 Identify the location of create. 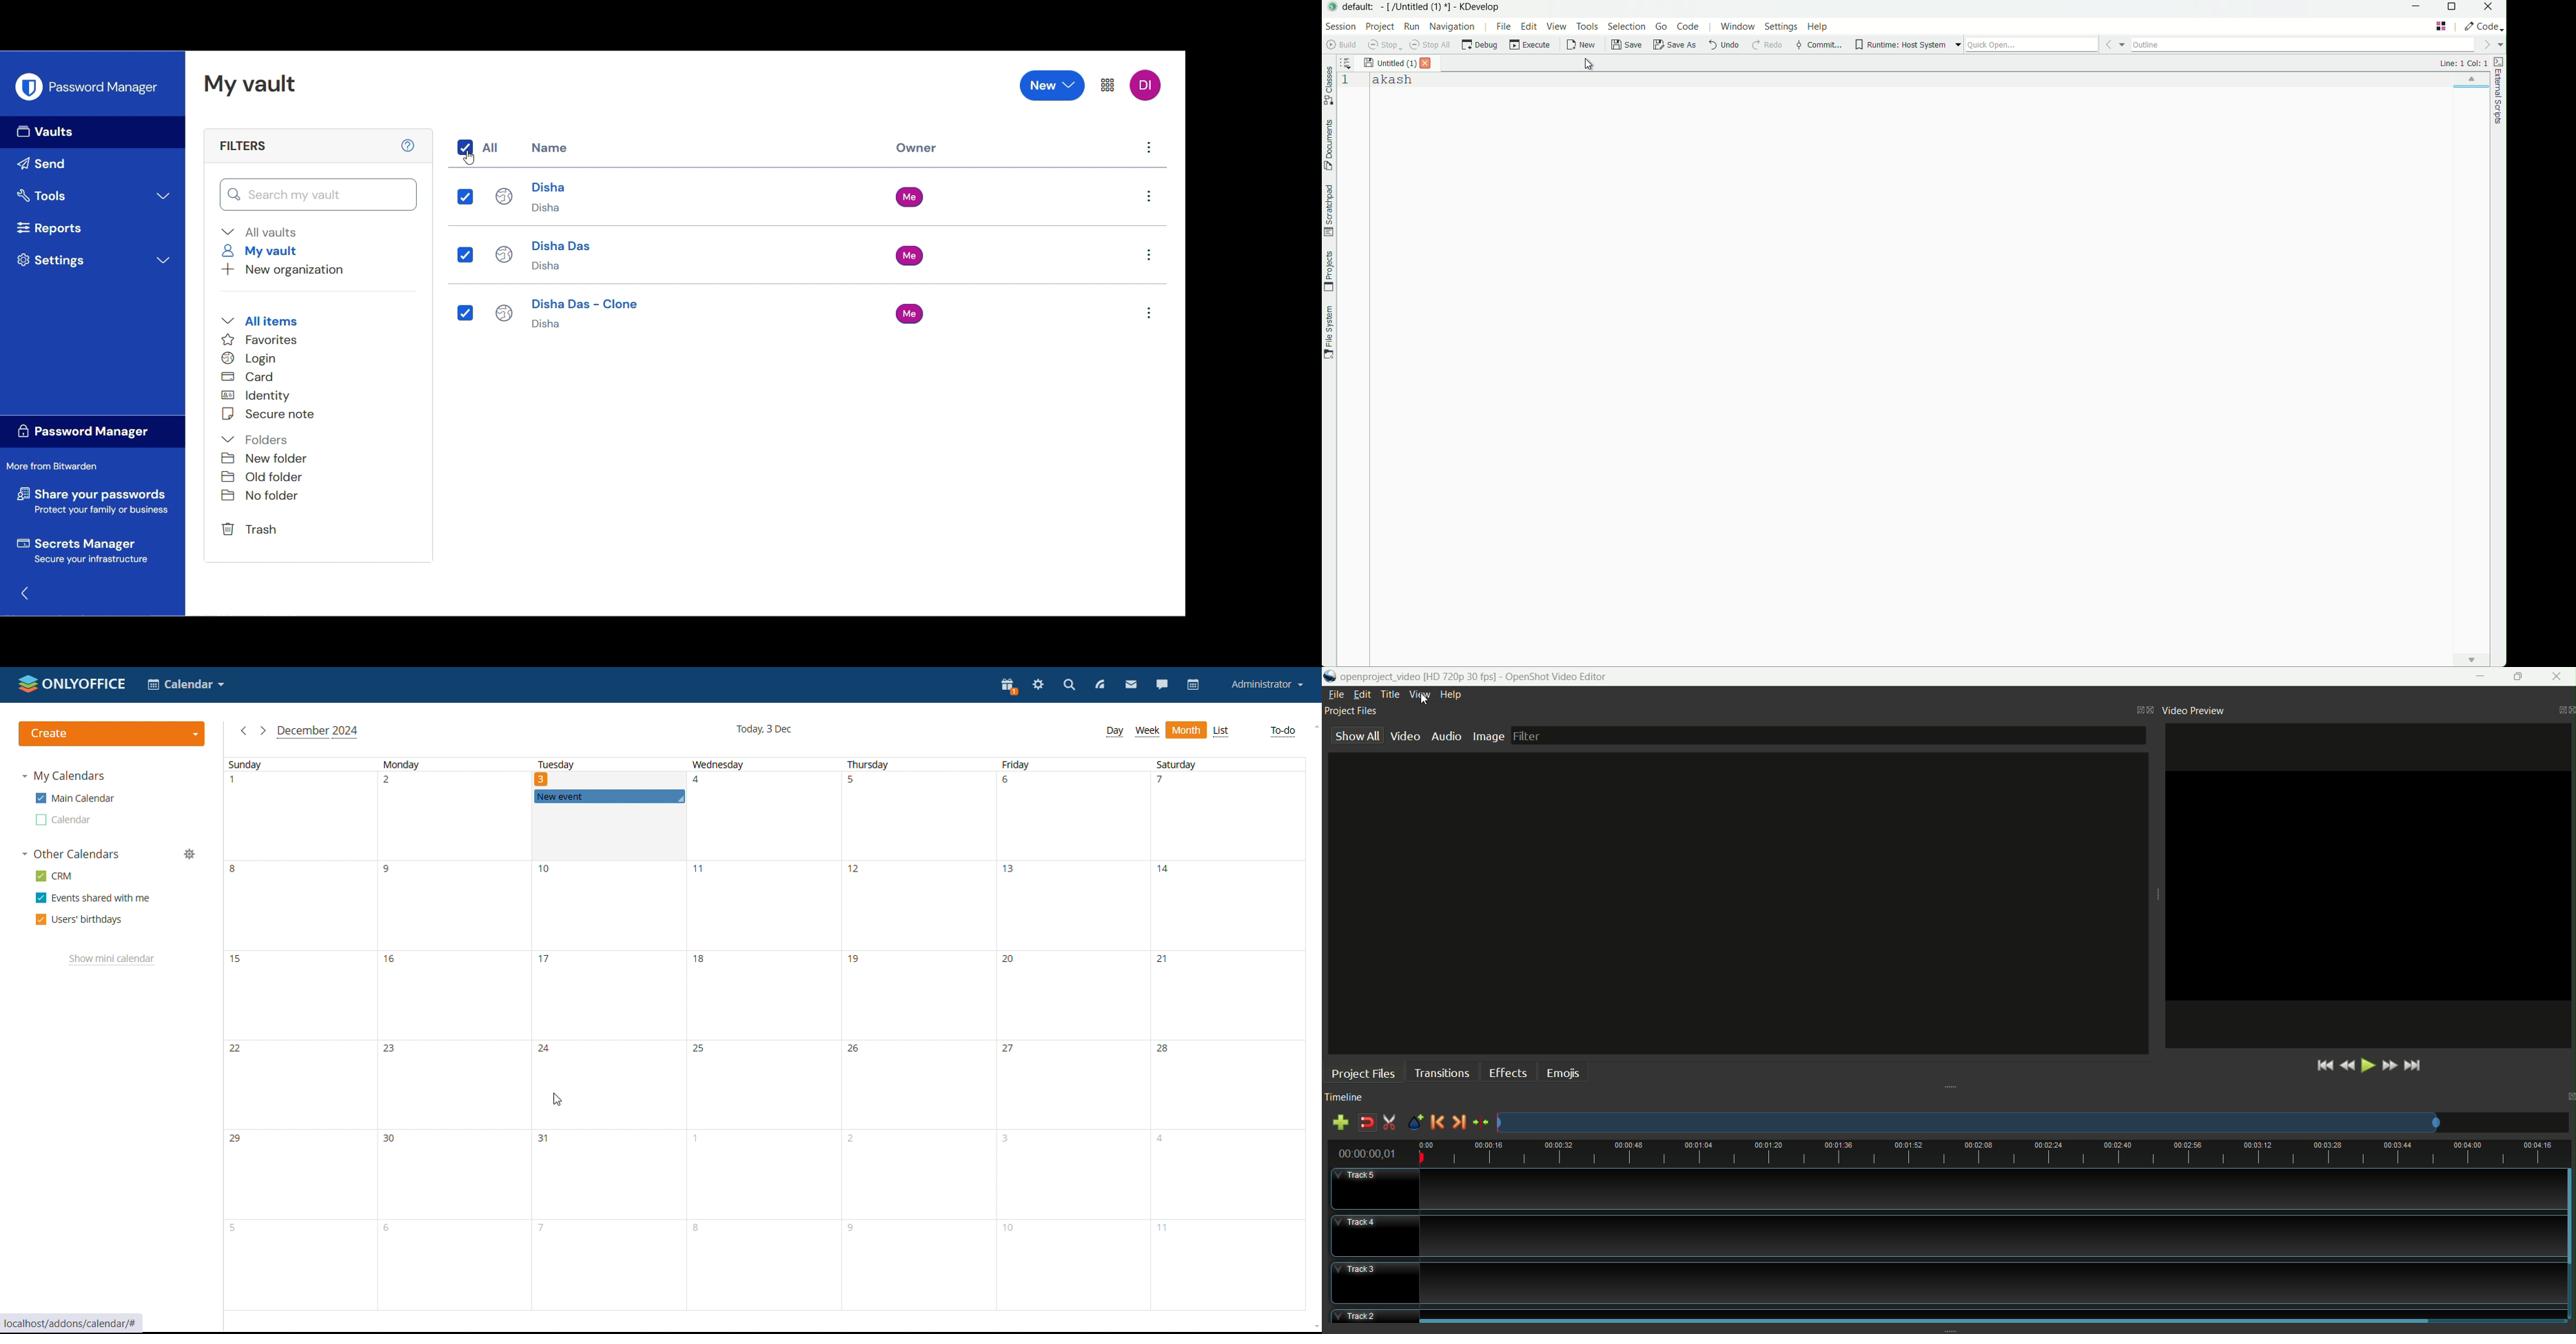
(112, 734).